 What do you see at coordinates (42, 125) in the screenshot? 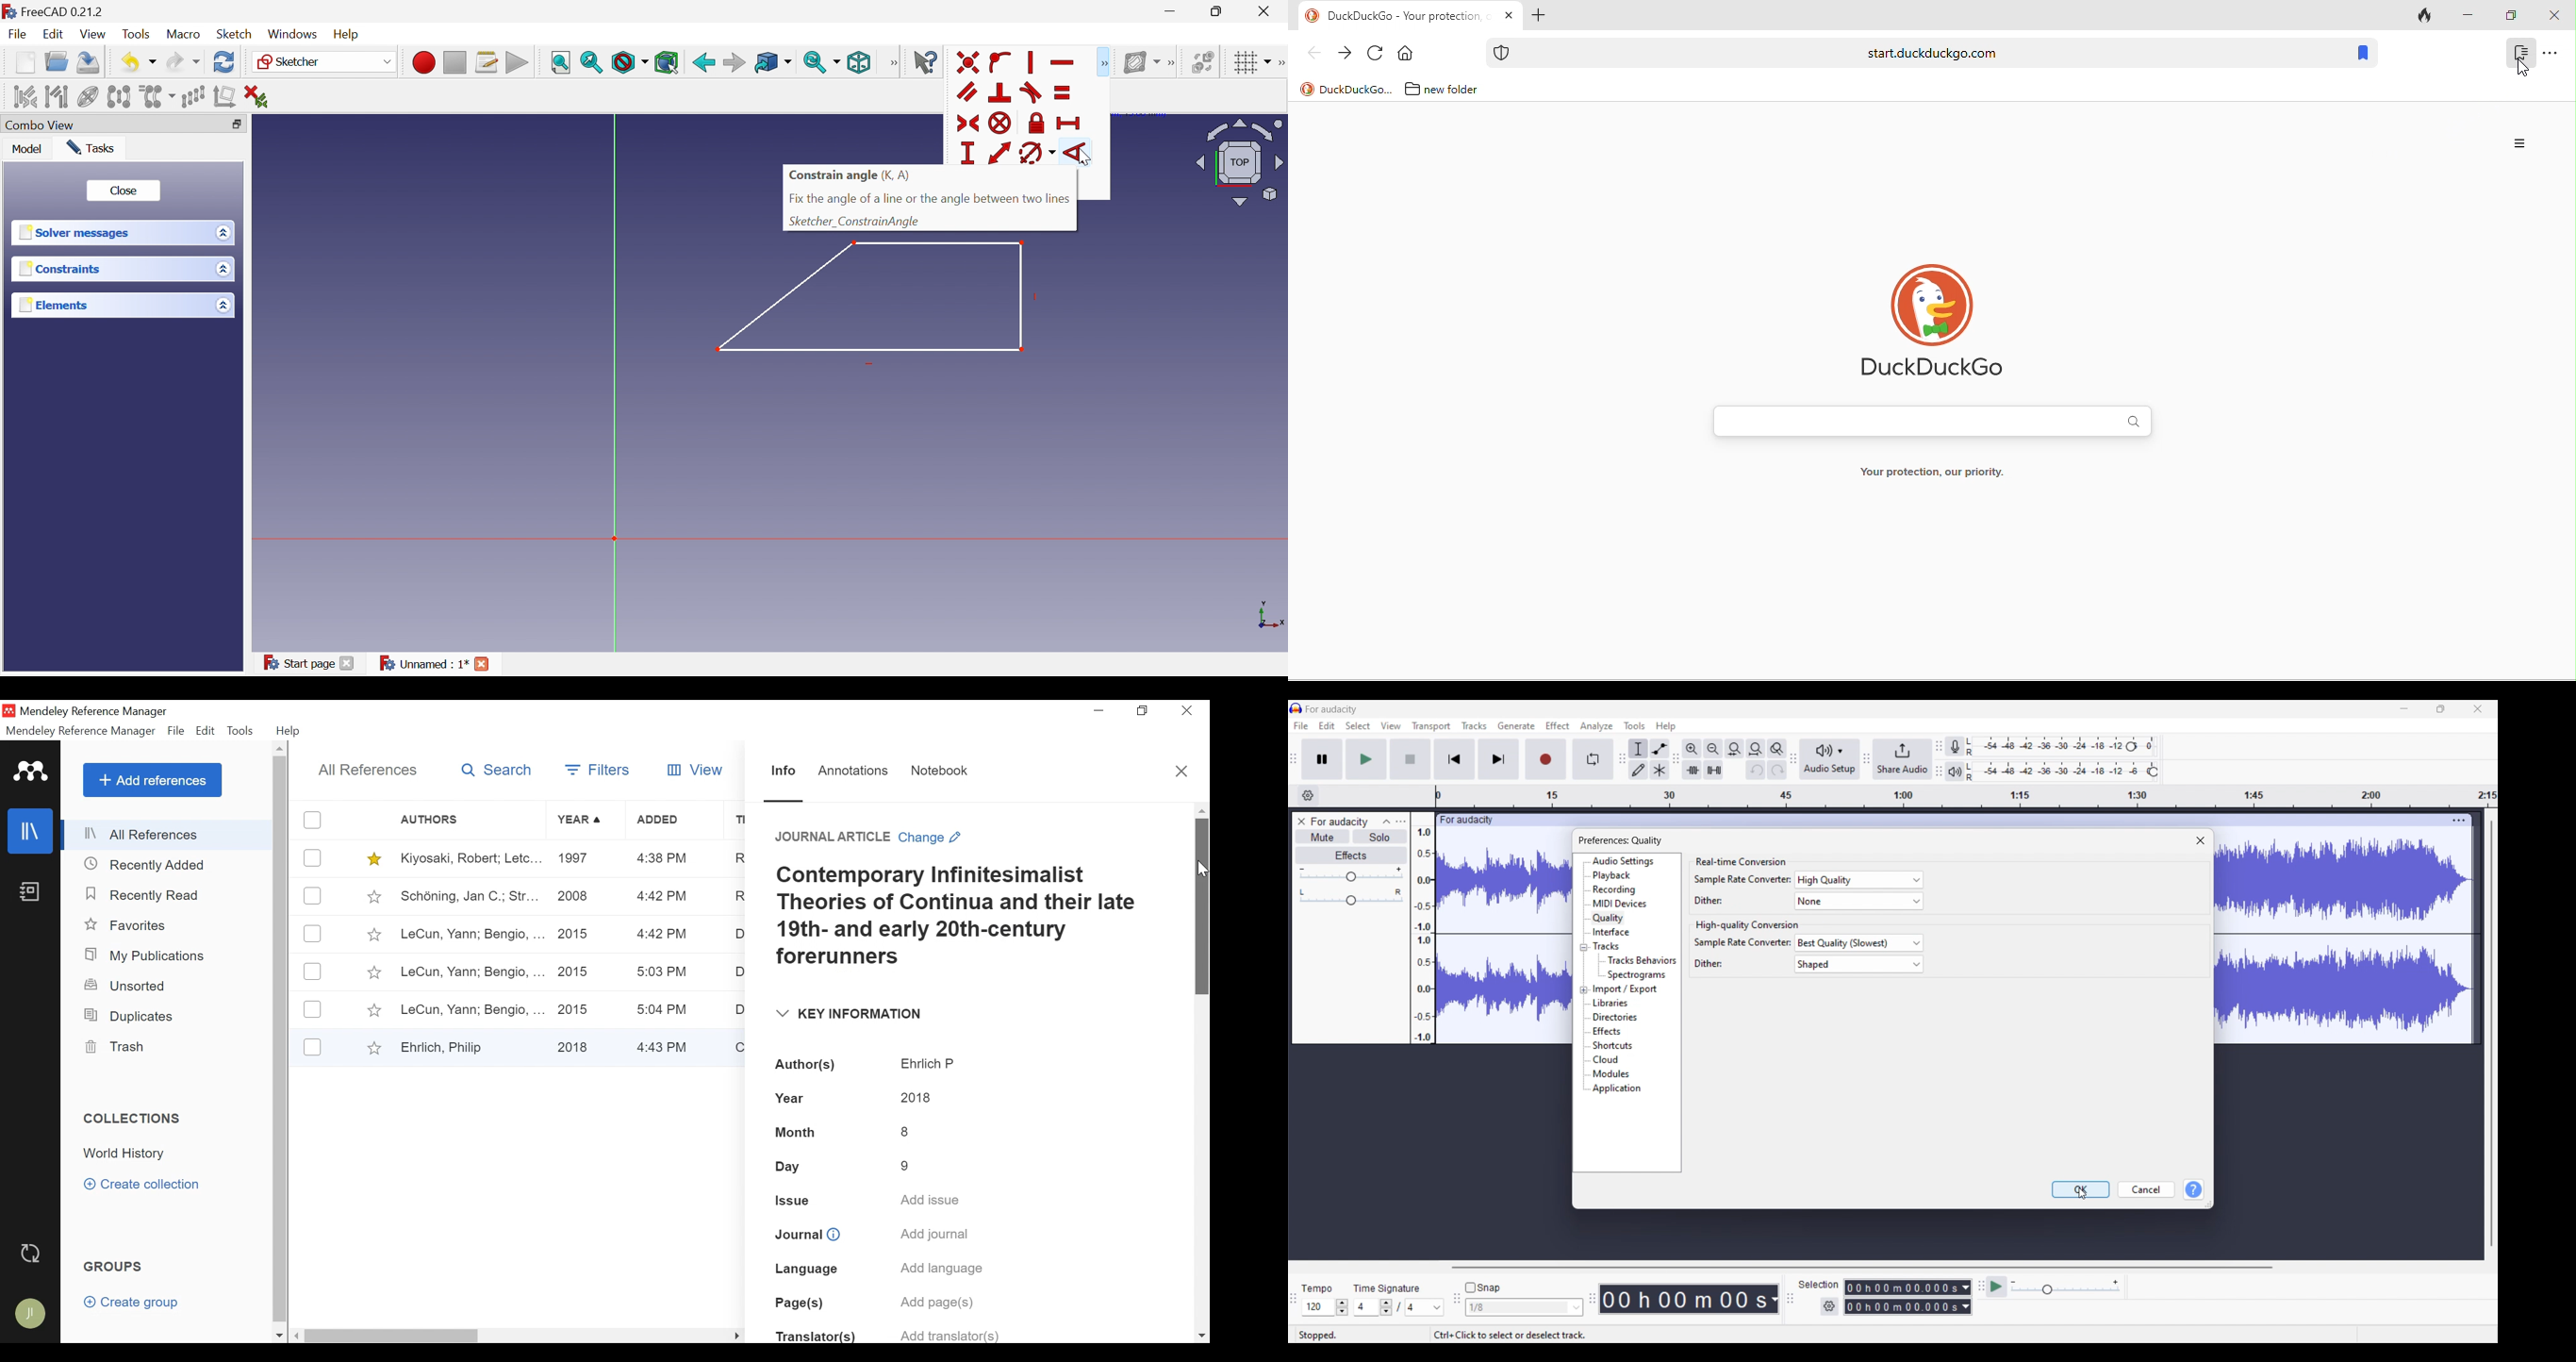
I see `Combo View` at bounding box center [42, 125].